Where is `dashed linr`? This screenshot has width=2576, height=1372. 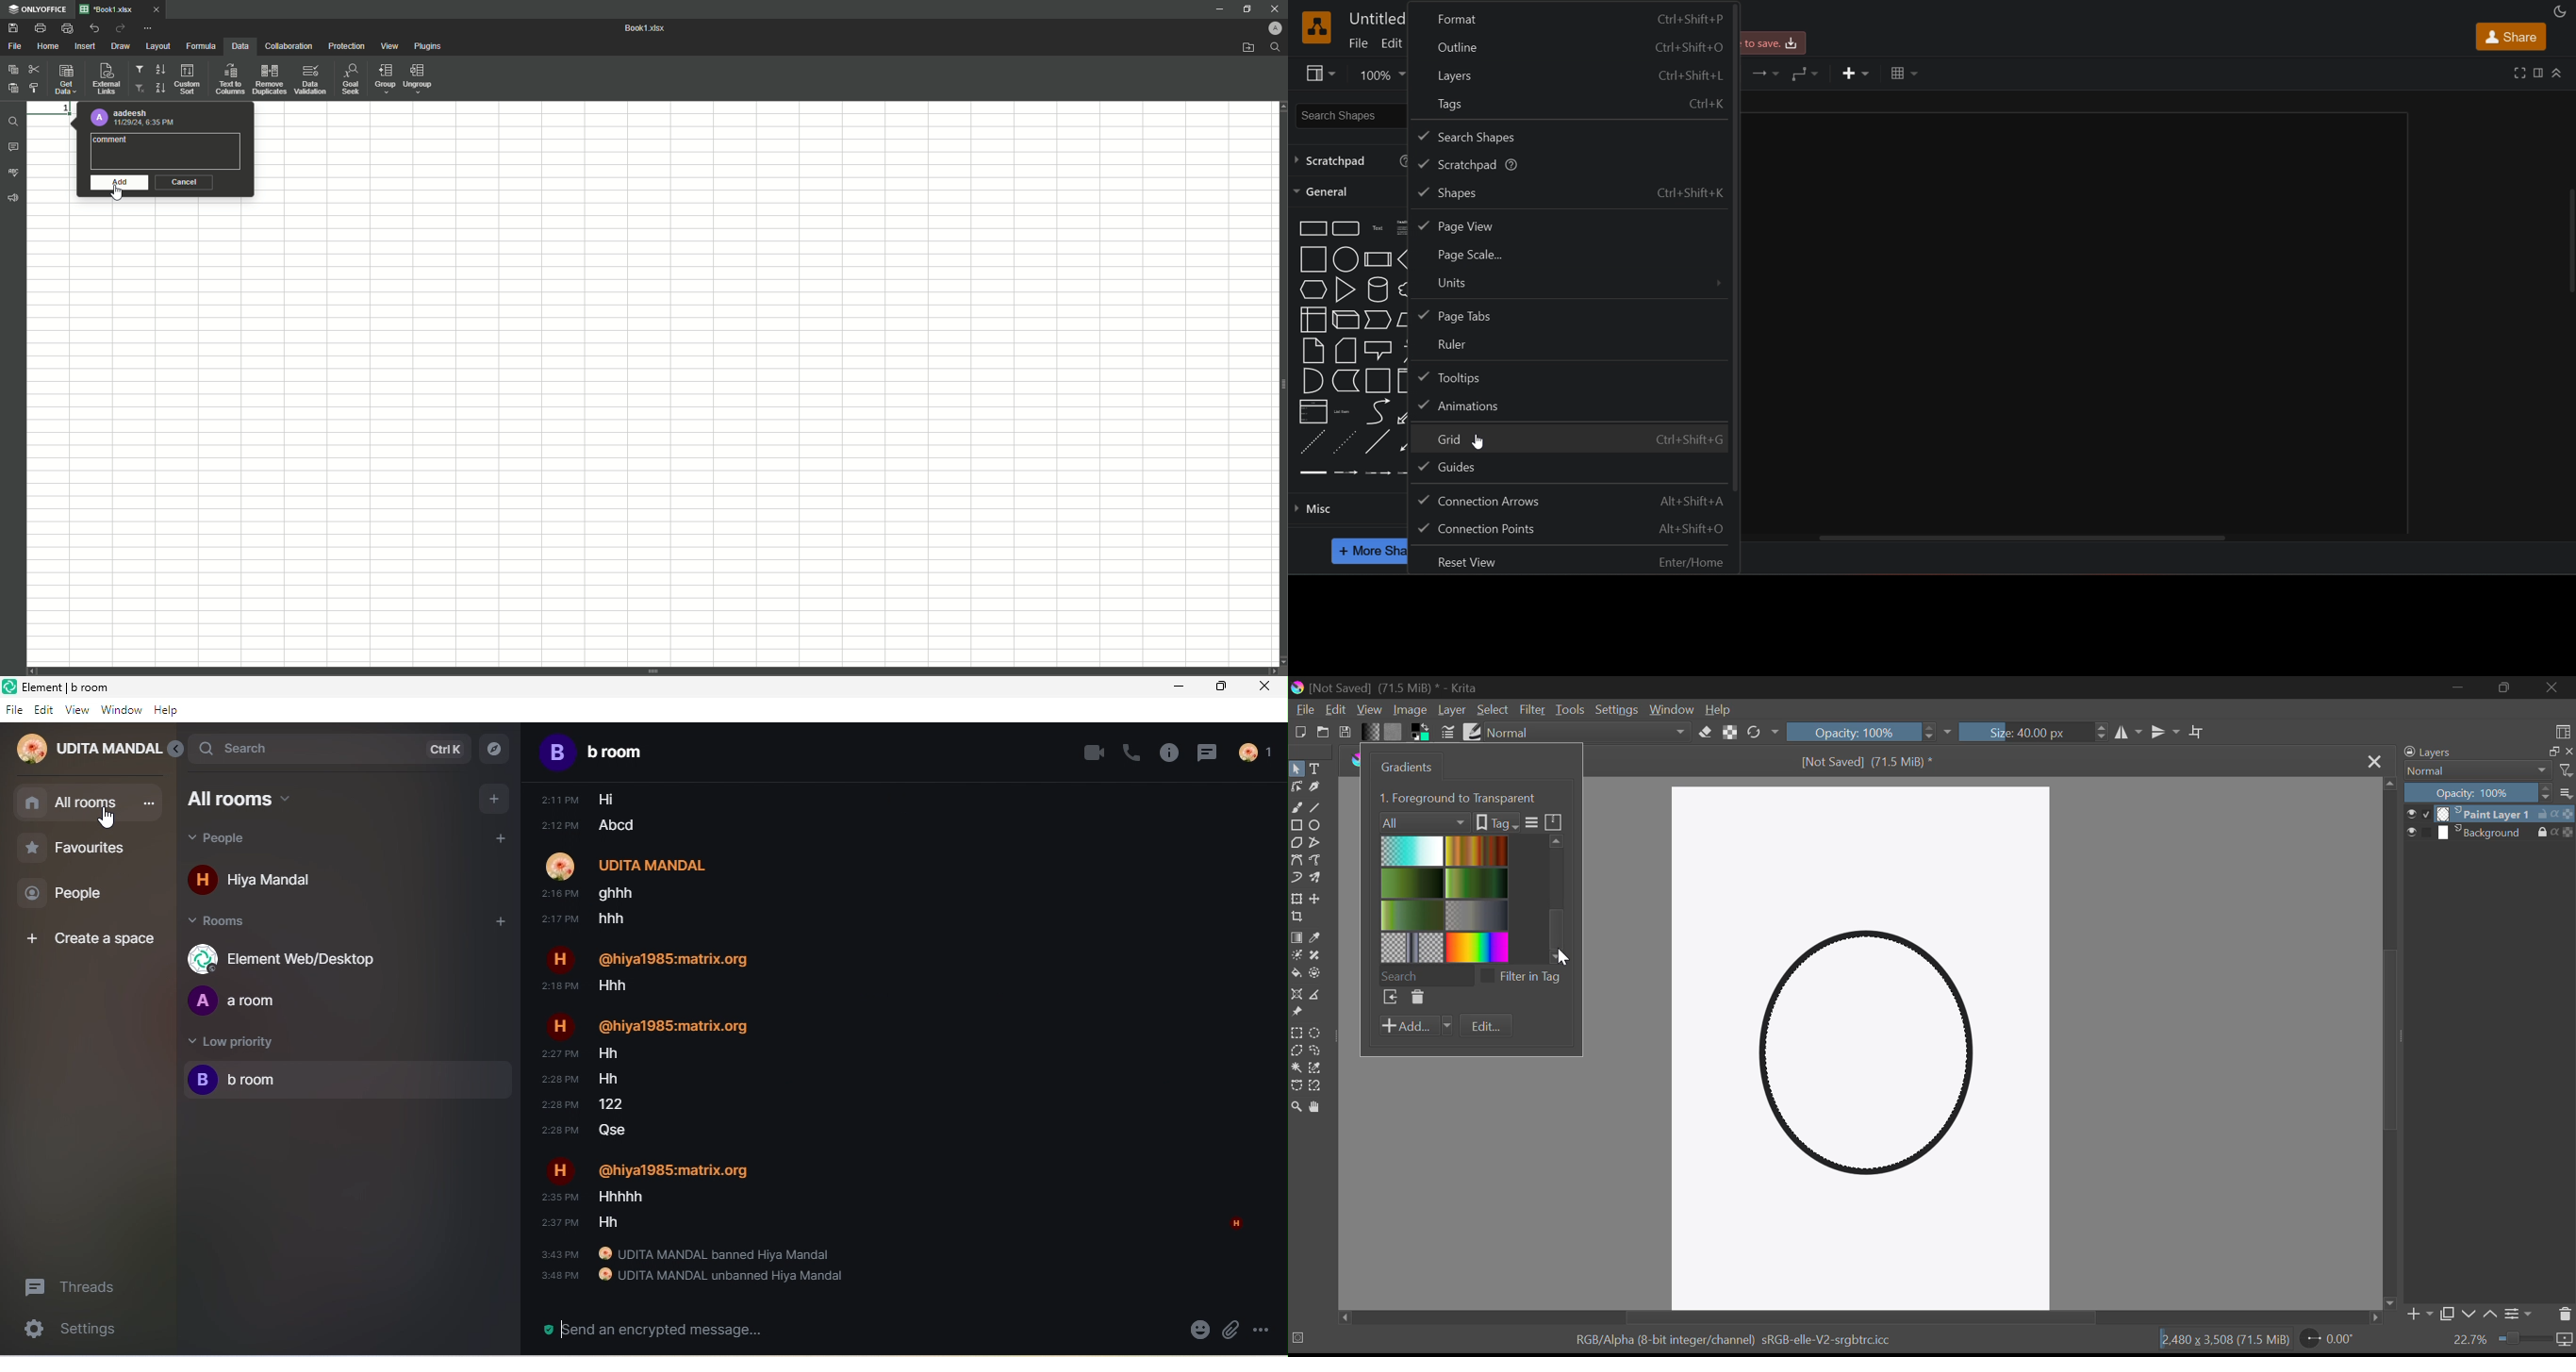 dashed linr is located at coordinates (1313, 443).